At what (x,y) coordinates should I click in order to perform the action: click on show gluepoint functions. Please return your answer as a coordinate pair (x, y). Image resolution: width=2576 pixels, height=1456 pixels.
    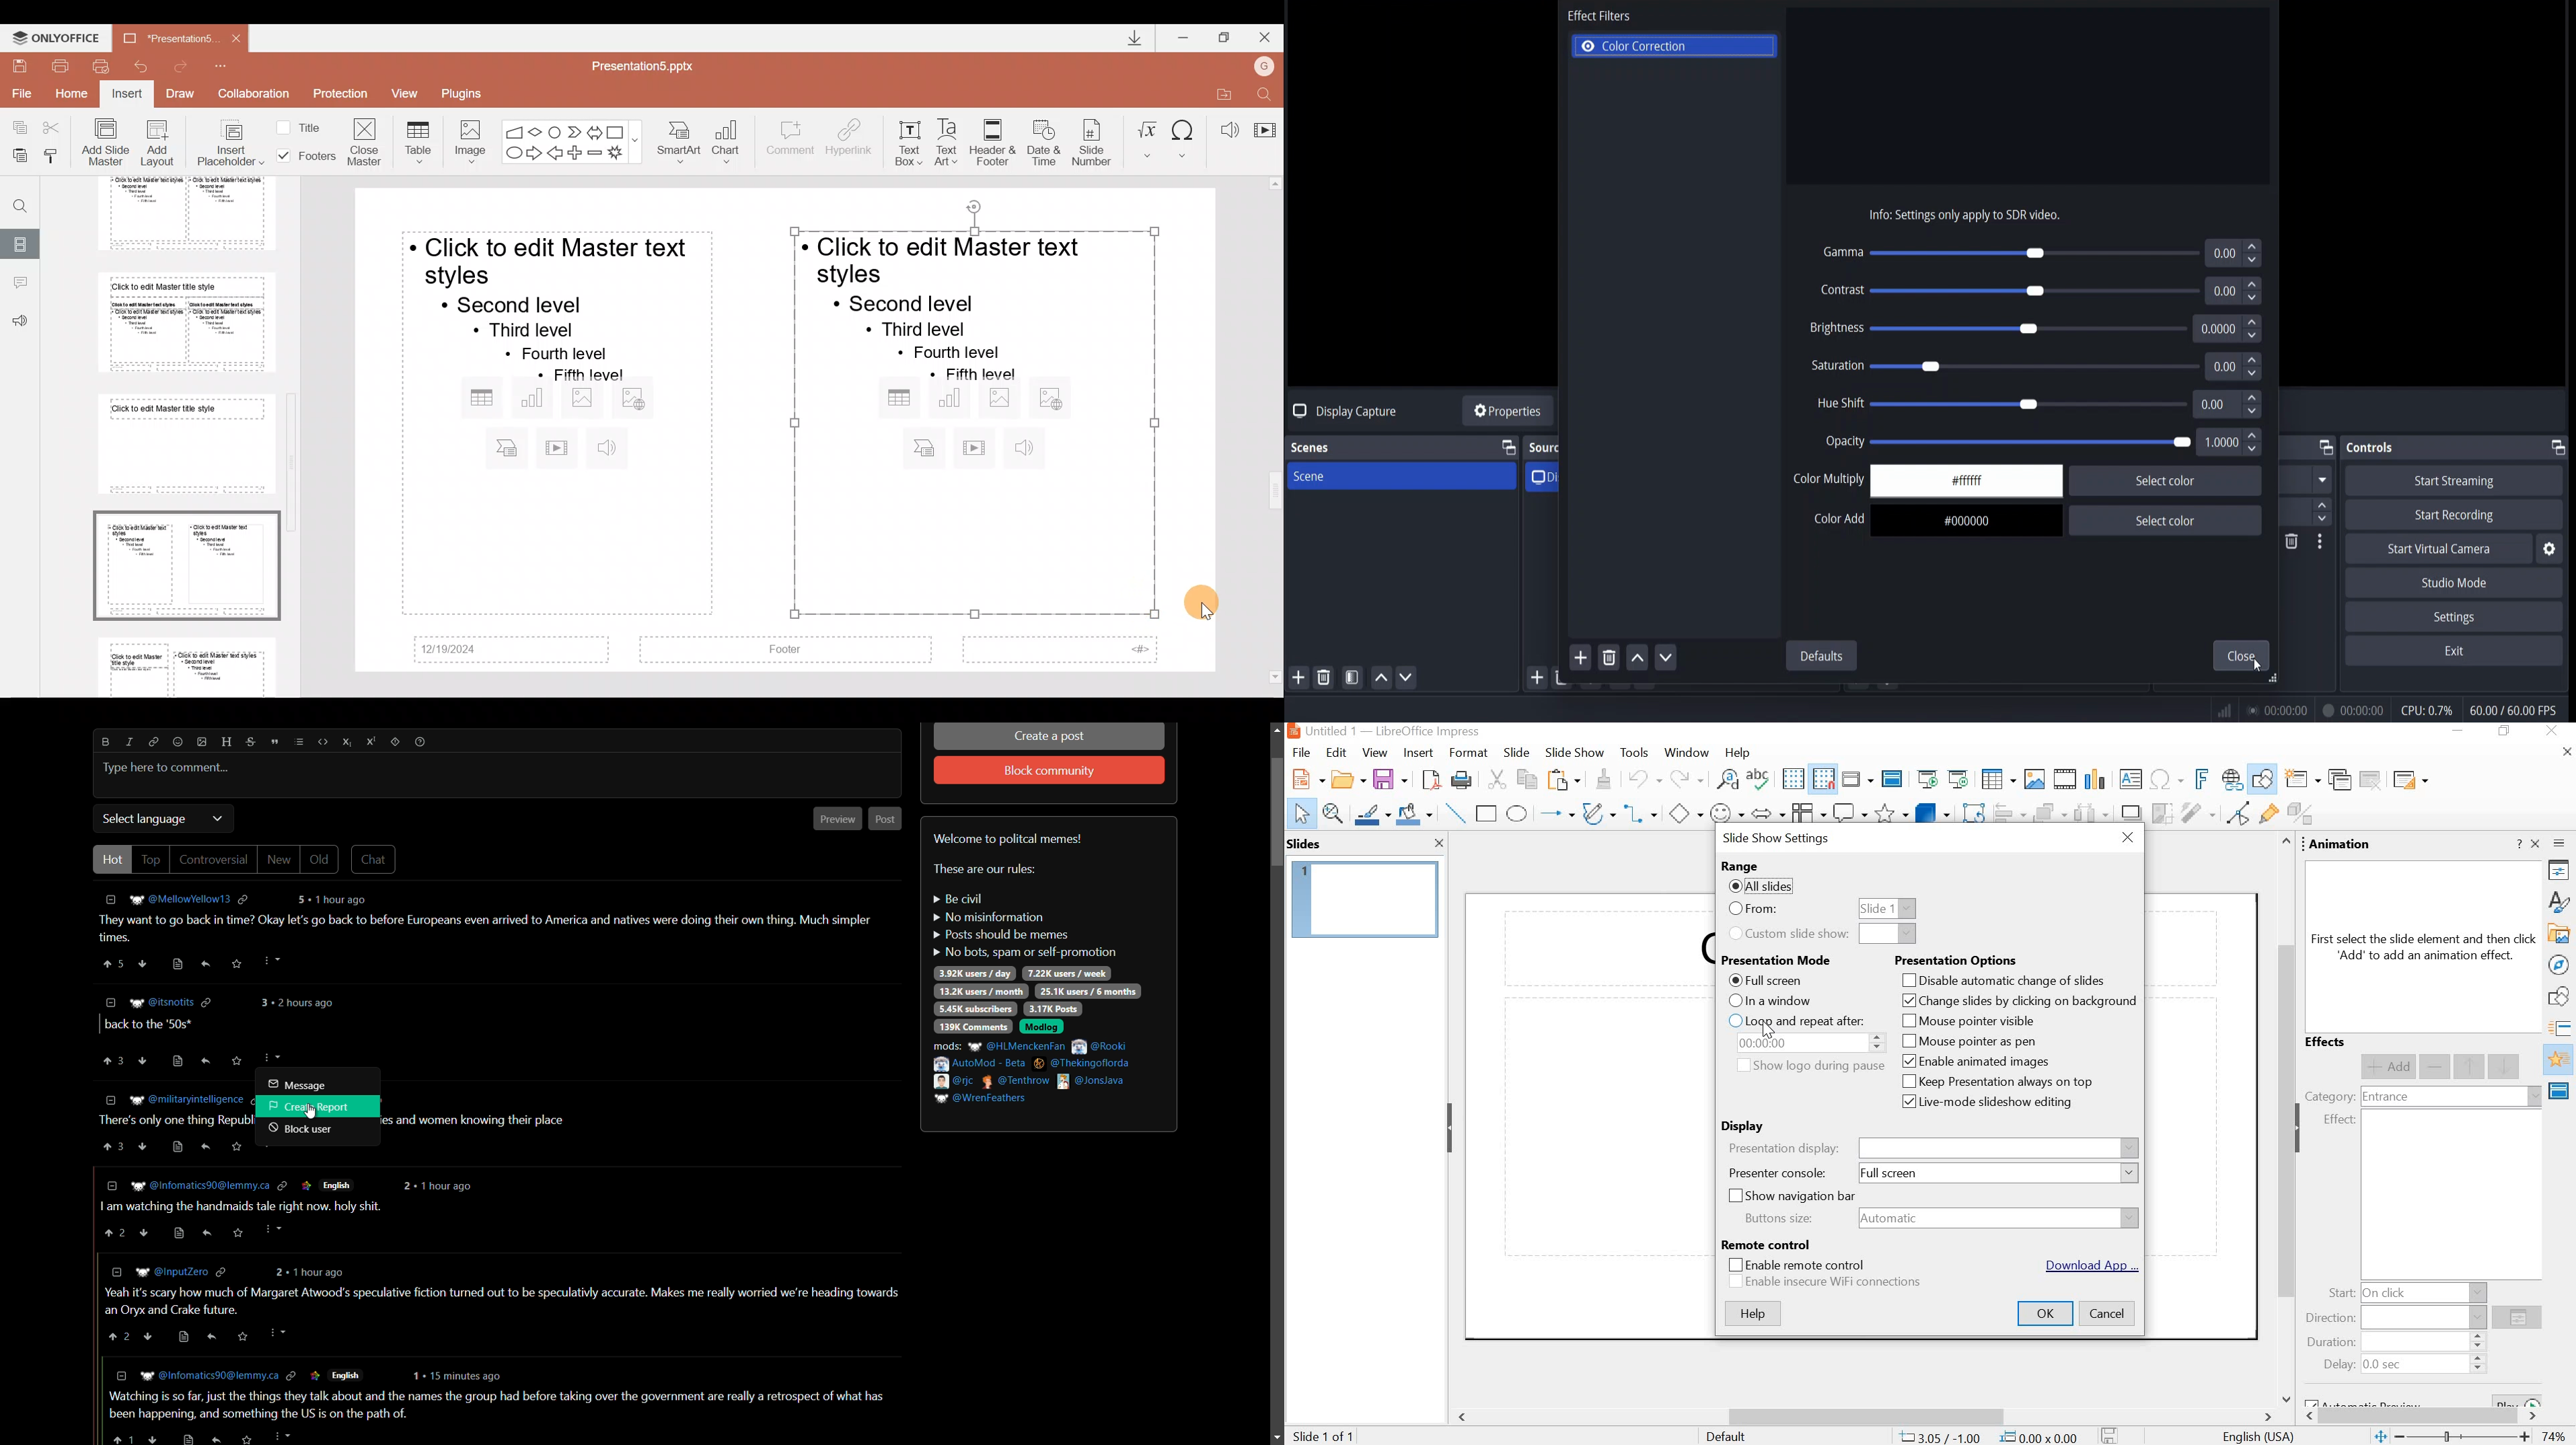
    Looking at the image, I should click on (2266, 815).